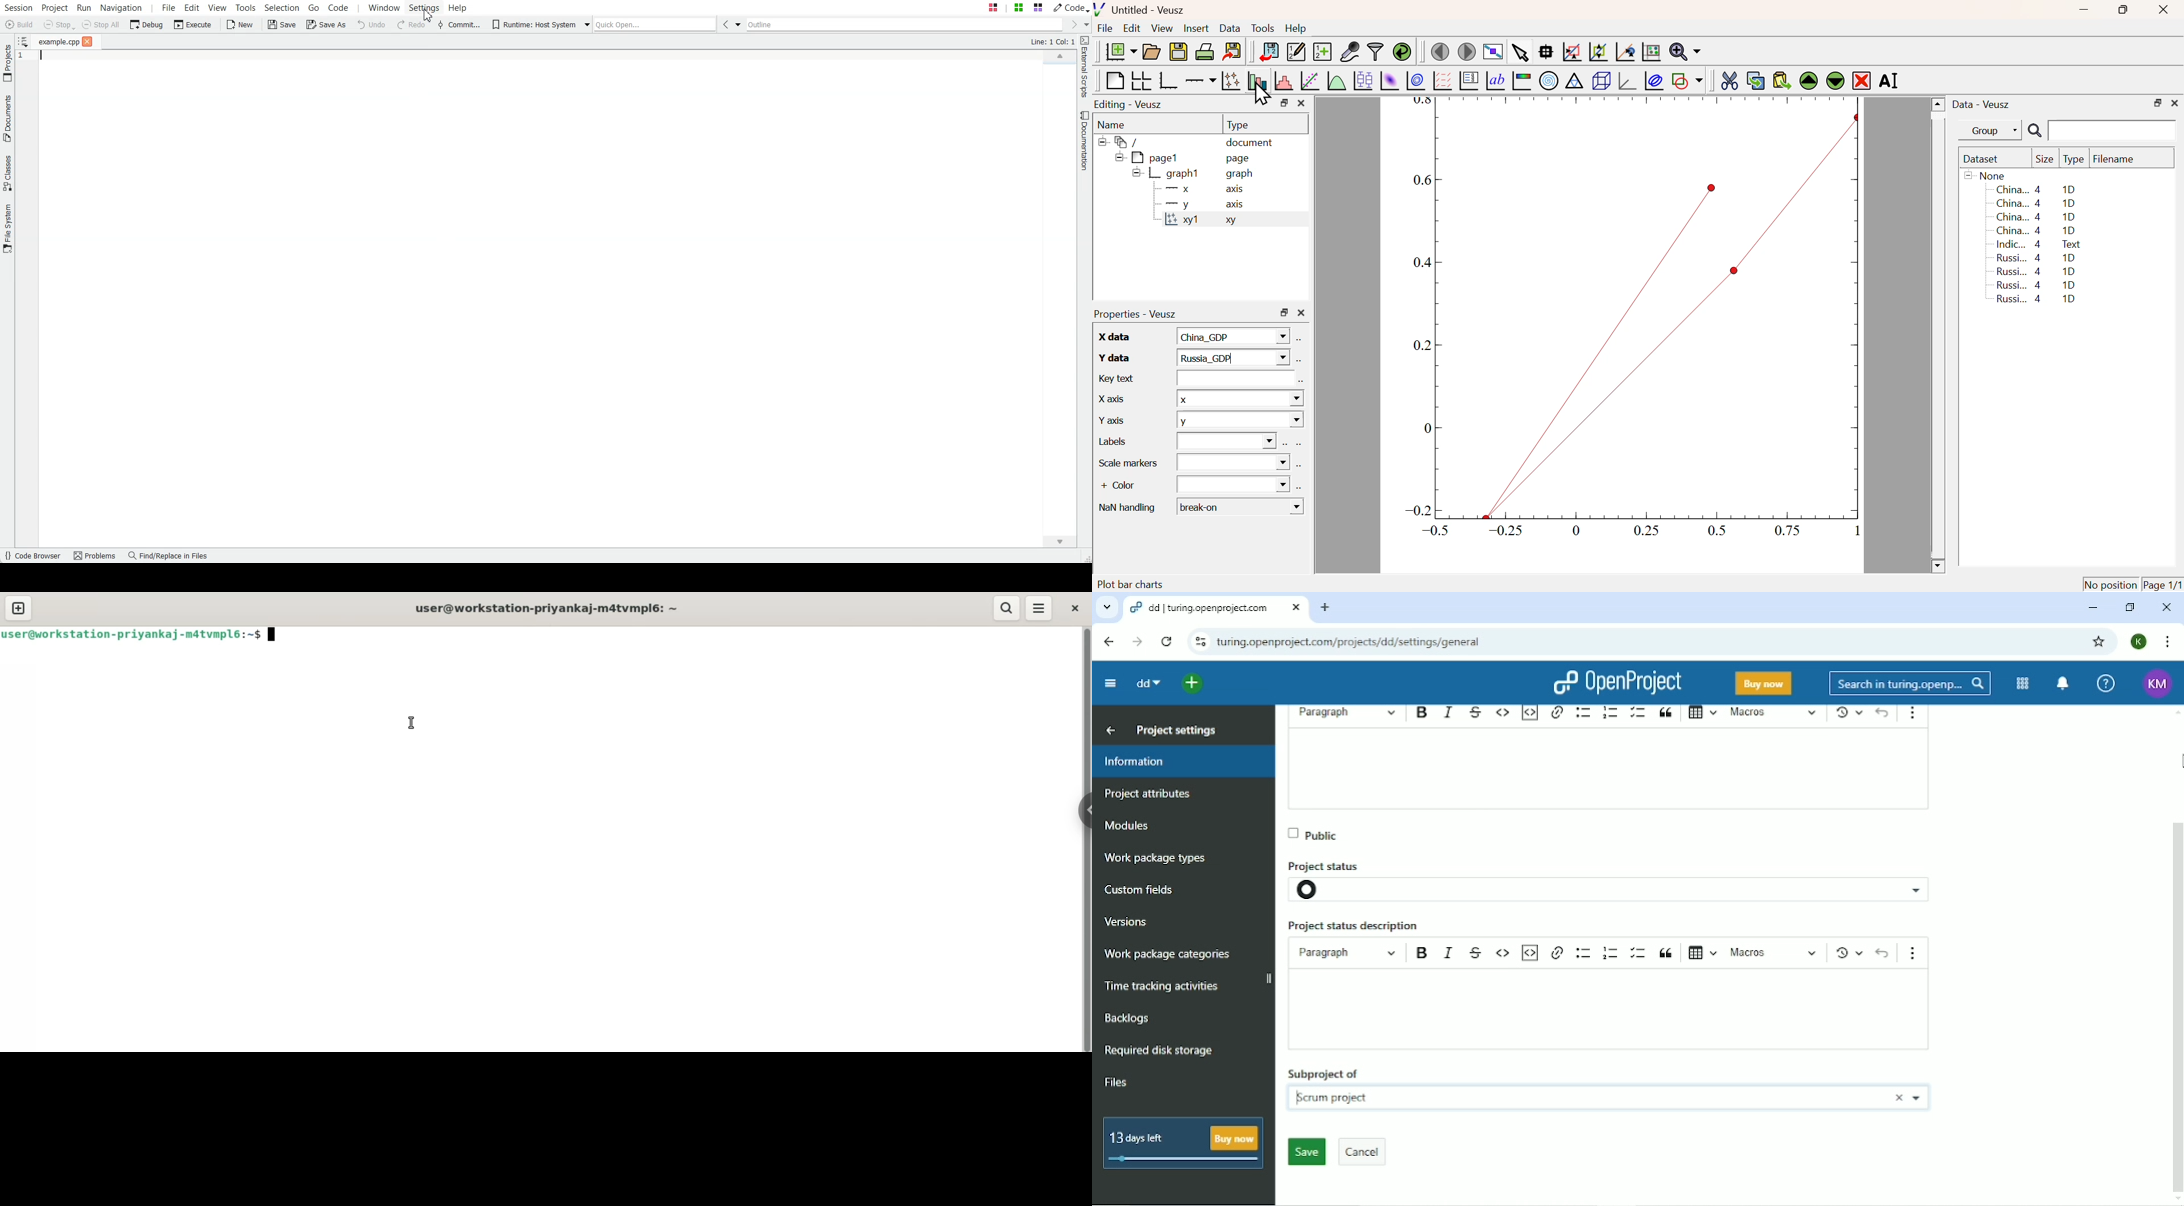  I want to click on Insert code snippet, so click(1530, 714).